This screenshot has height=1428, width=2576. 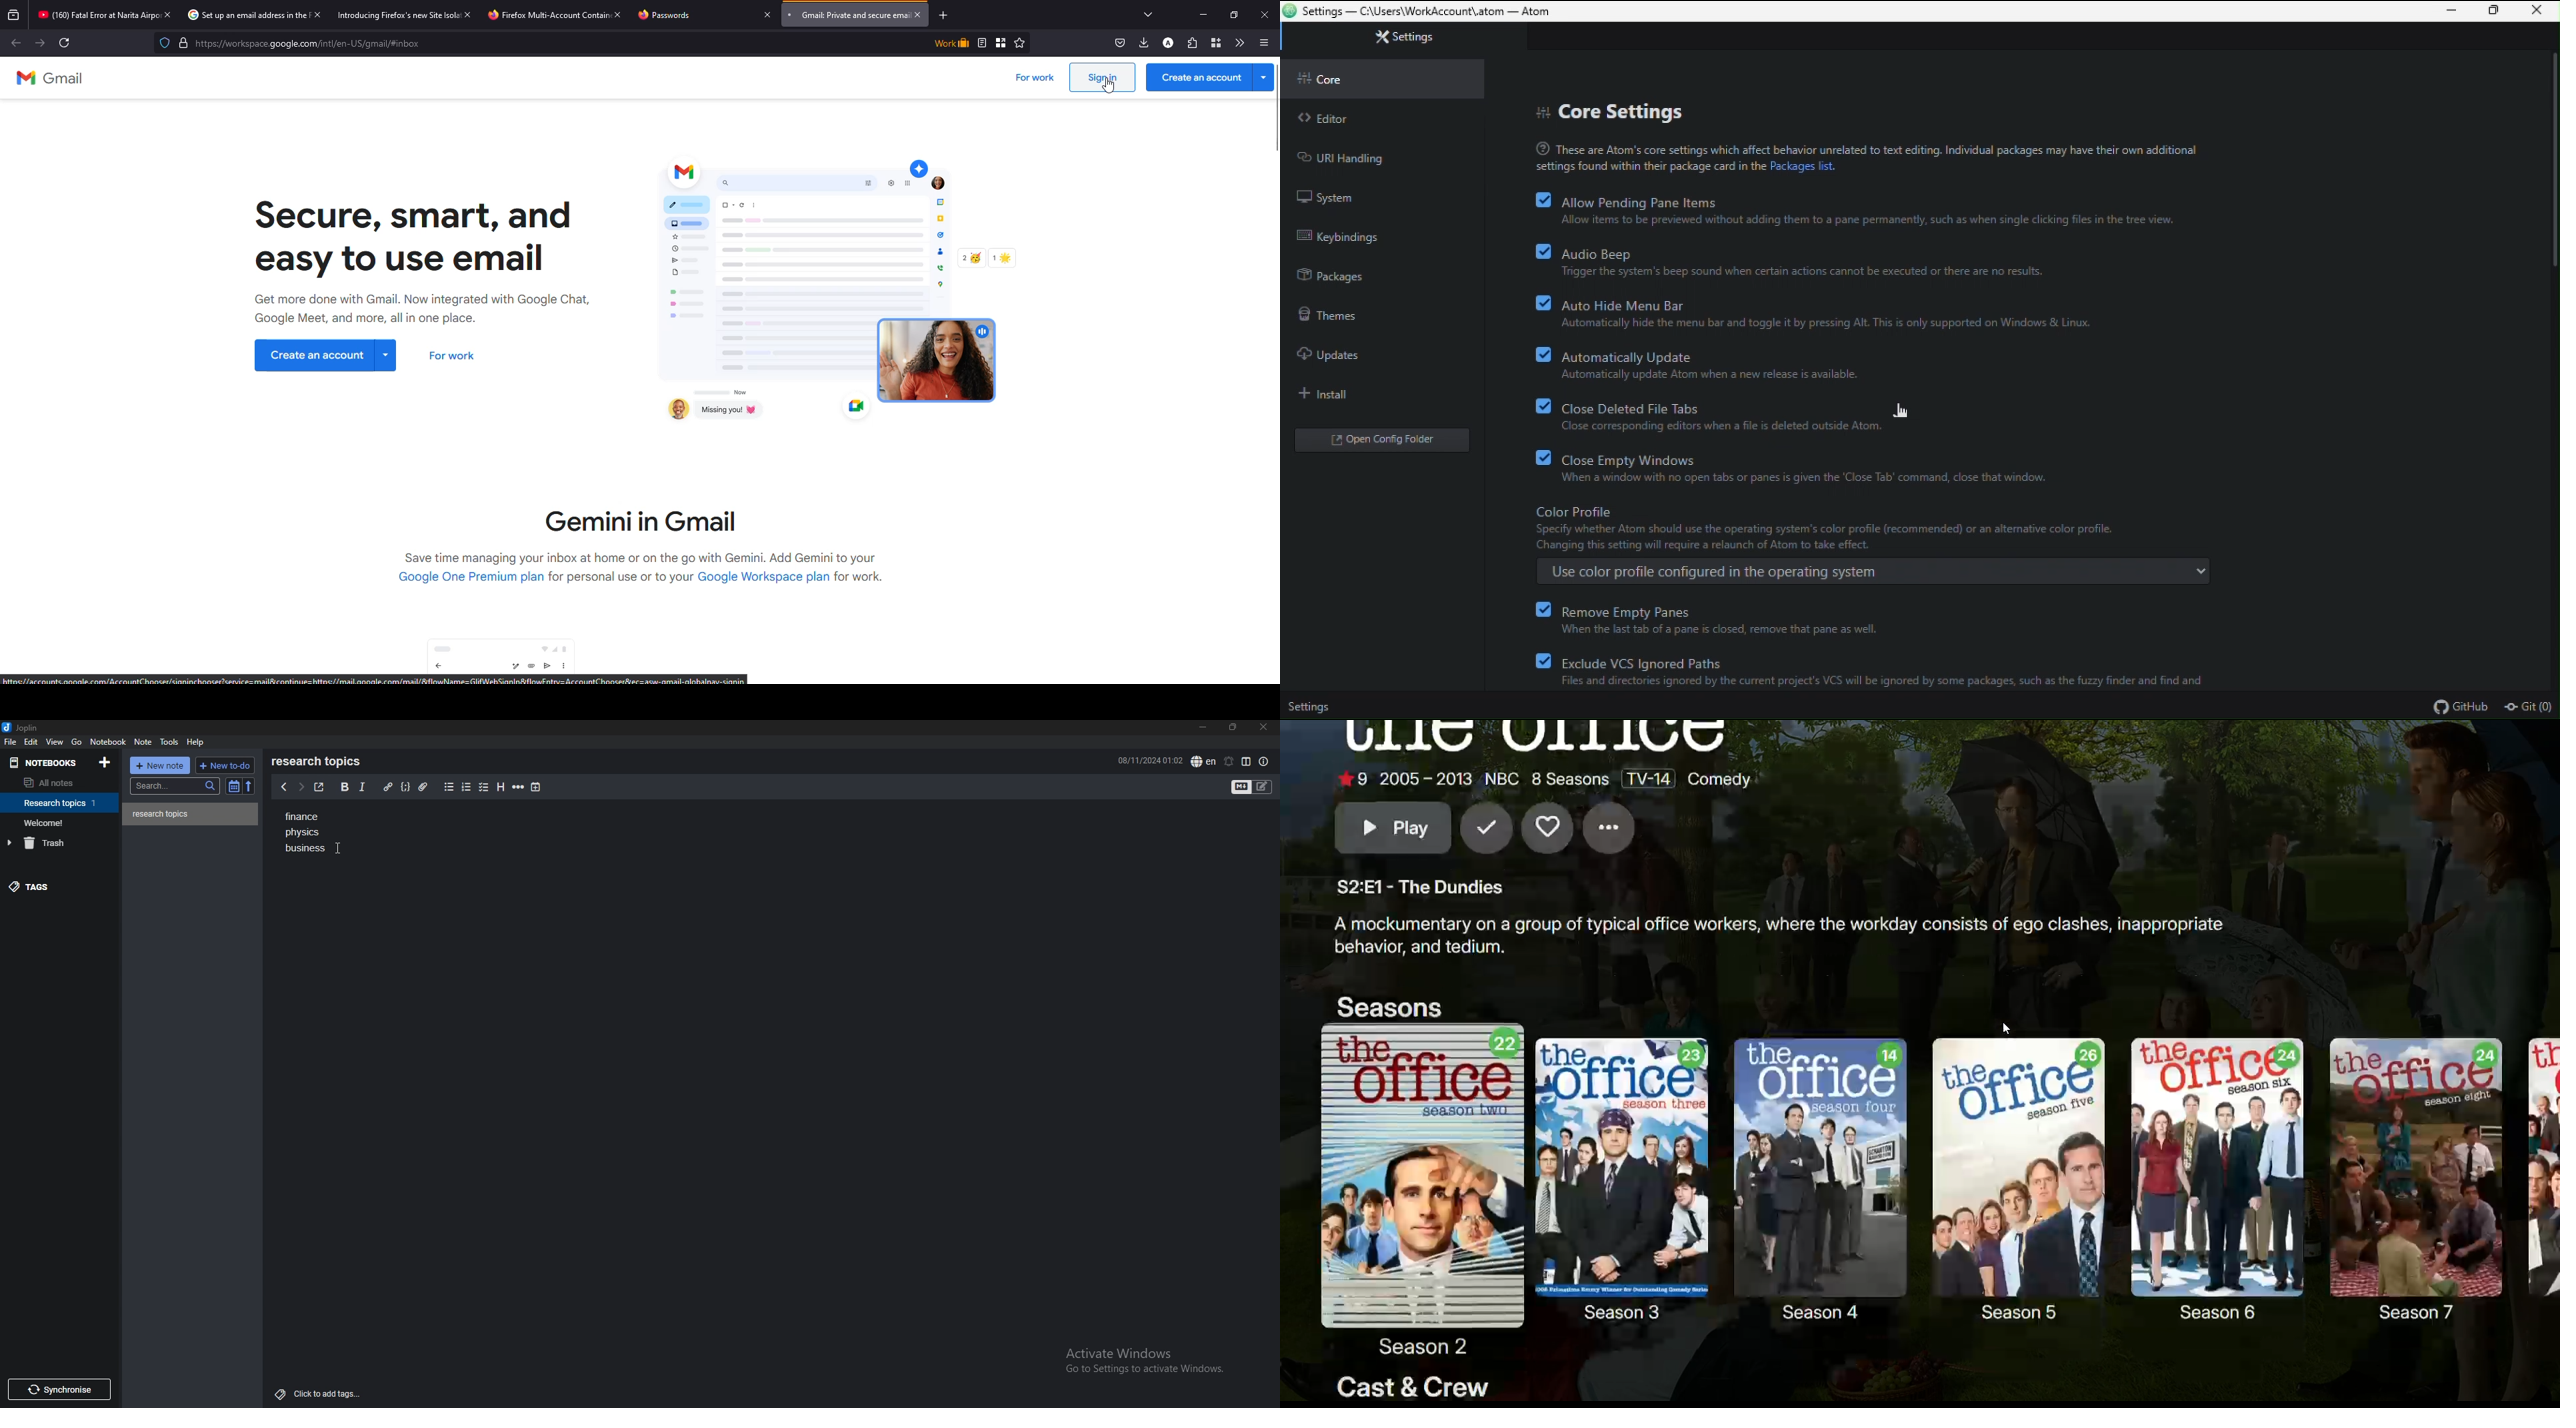 What do you see at coordinates (1020, 43) in the screenshot?
I see `favorite` at bounding box center [1020, 43].